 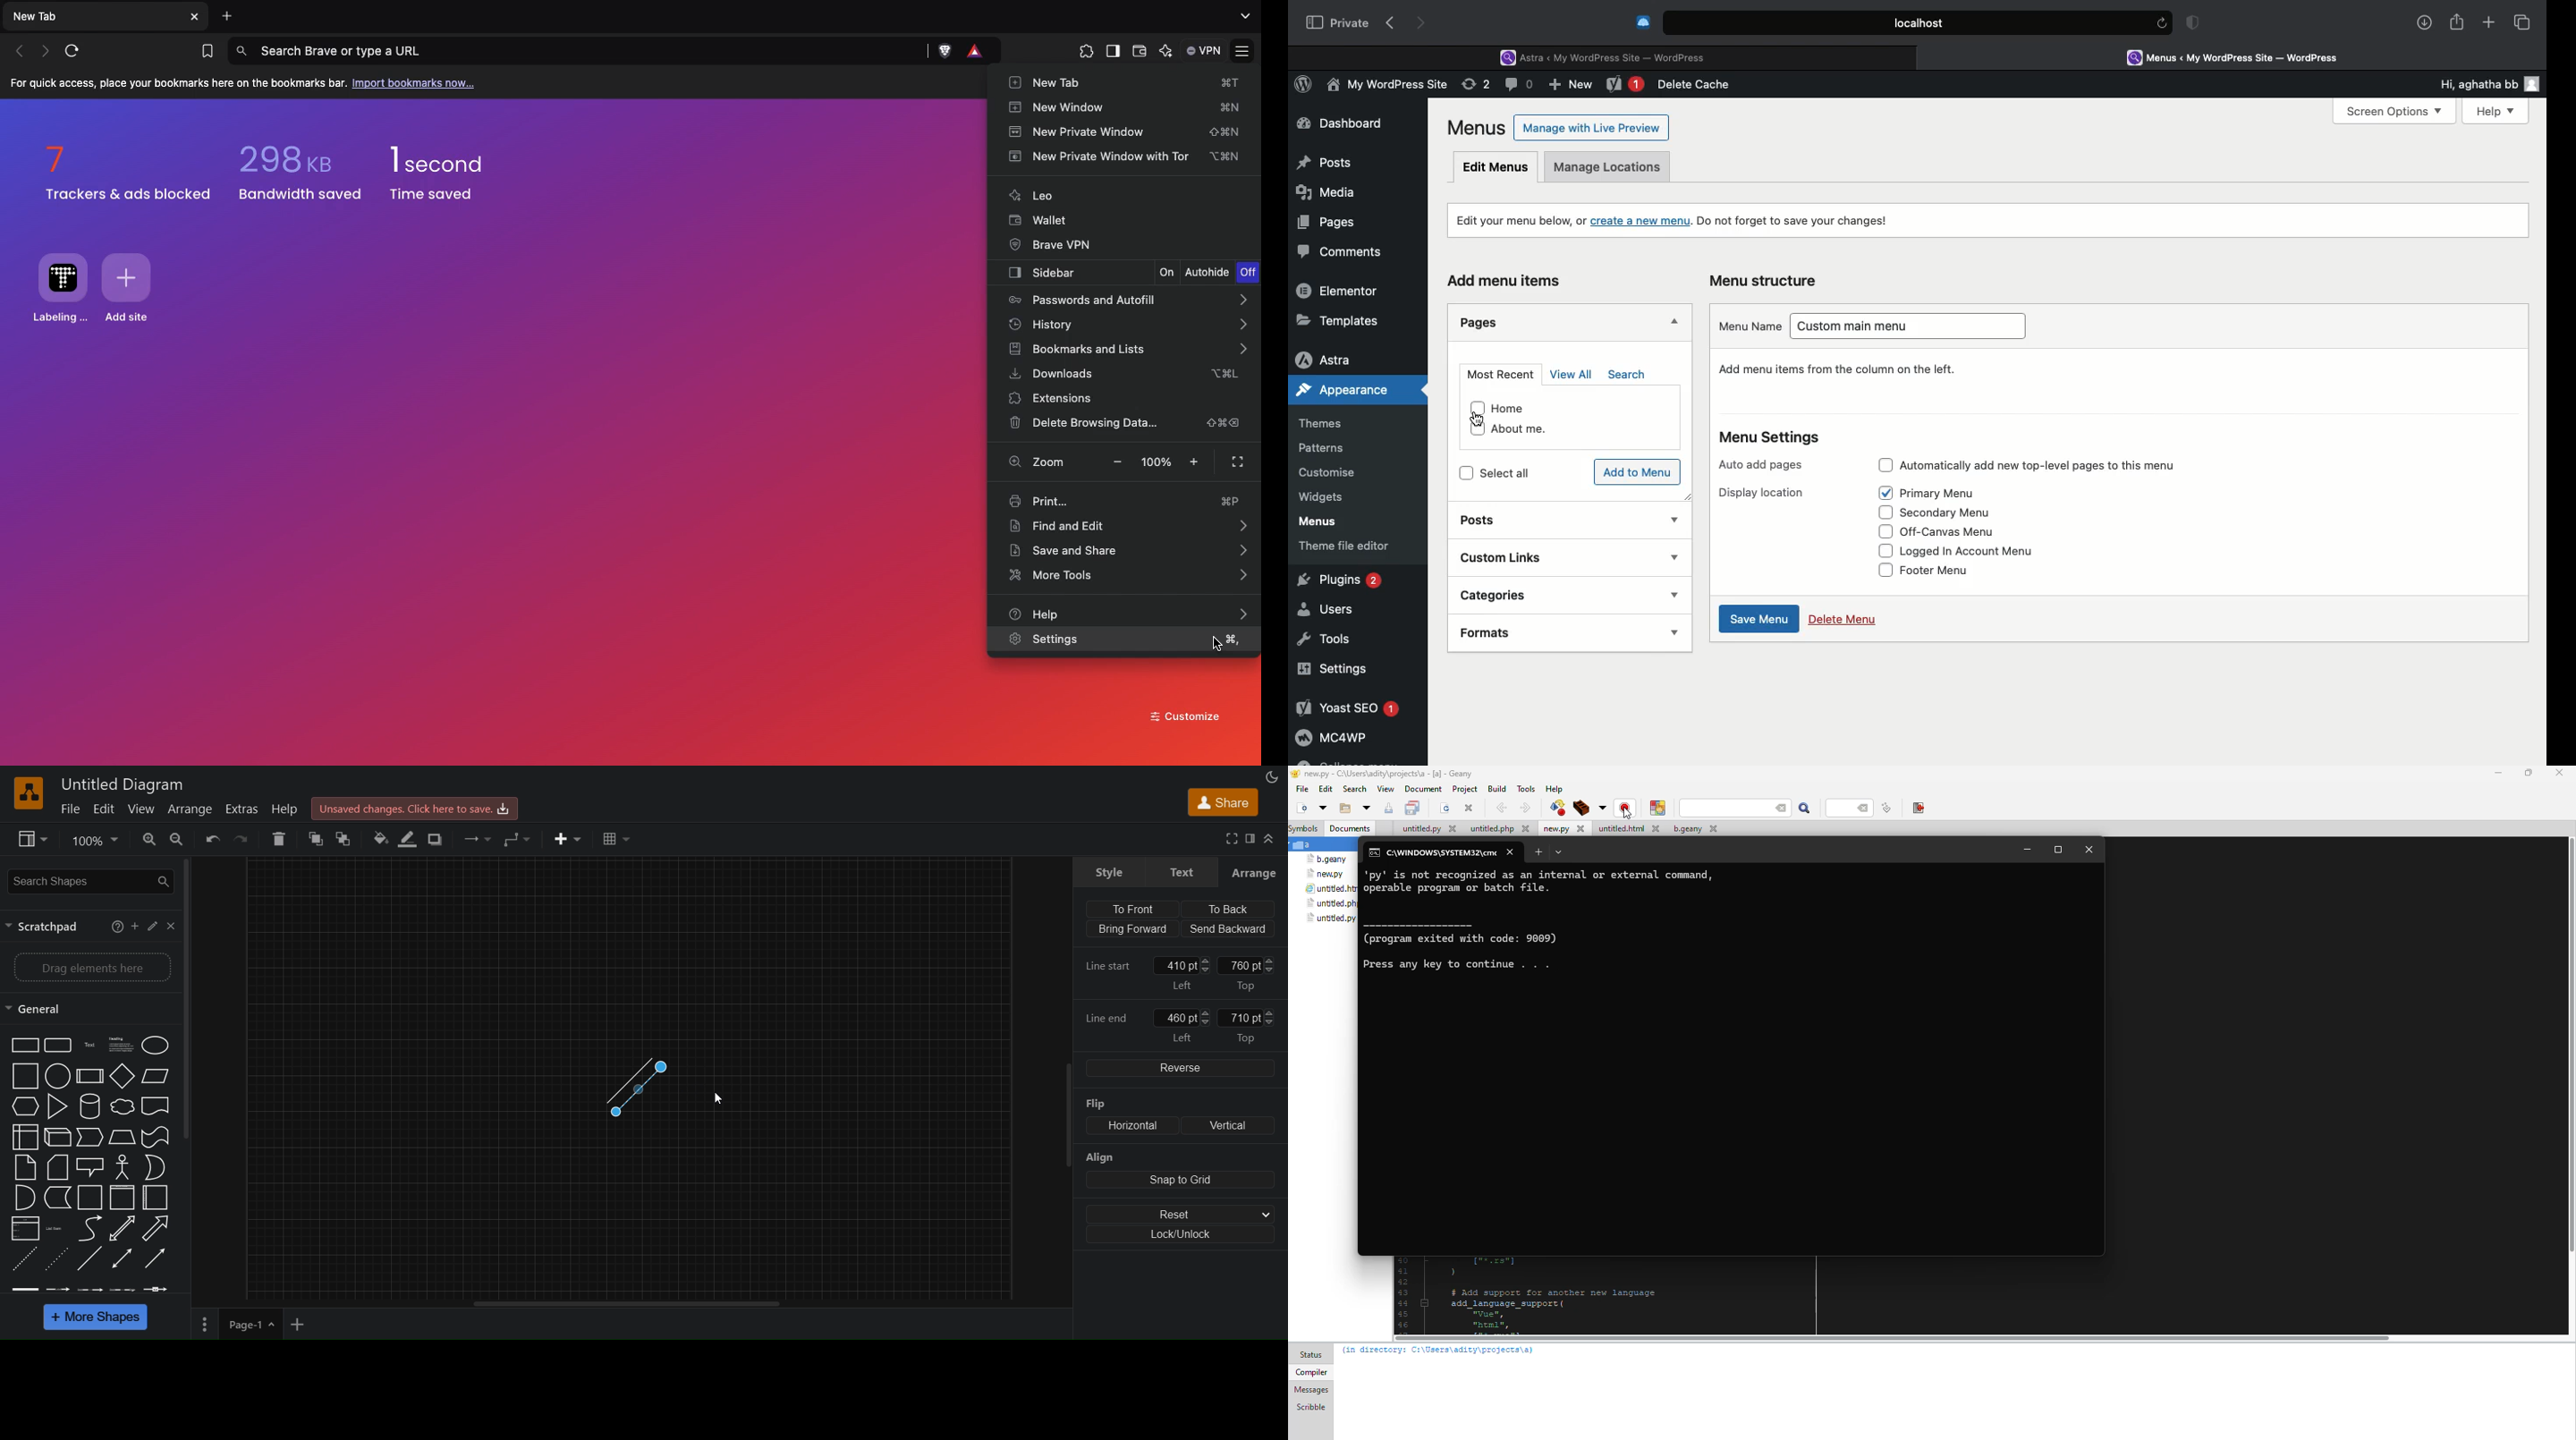 I want to click on Hexagon, so click(x=23, y=1108).